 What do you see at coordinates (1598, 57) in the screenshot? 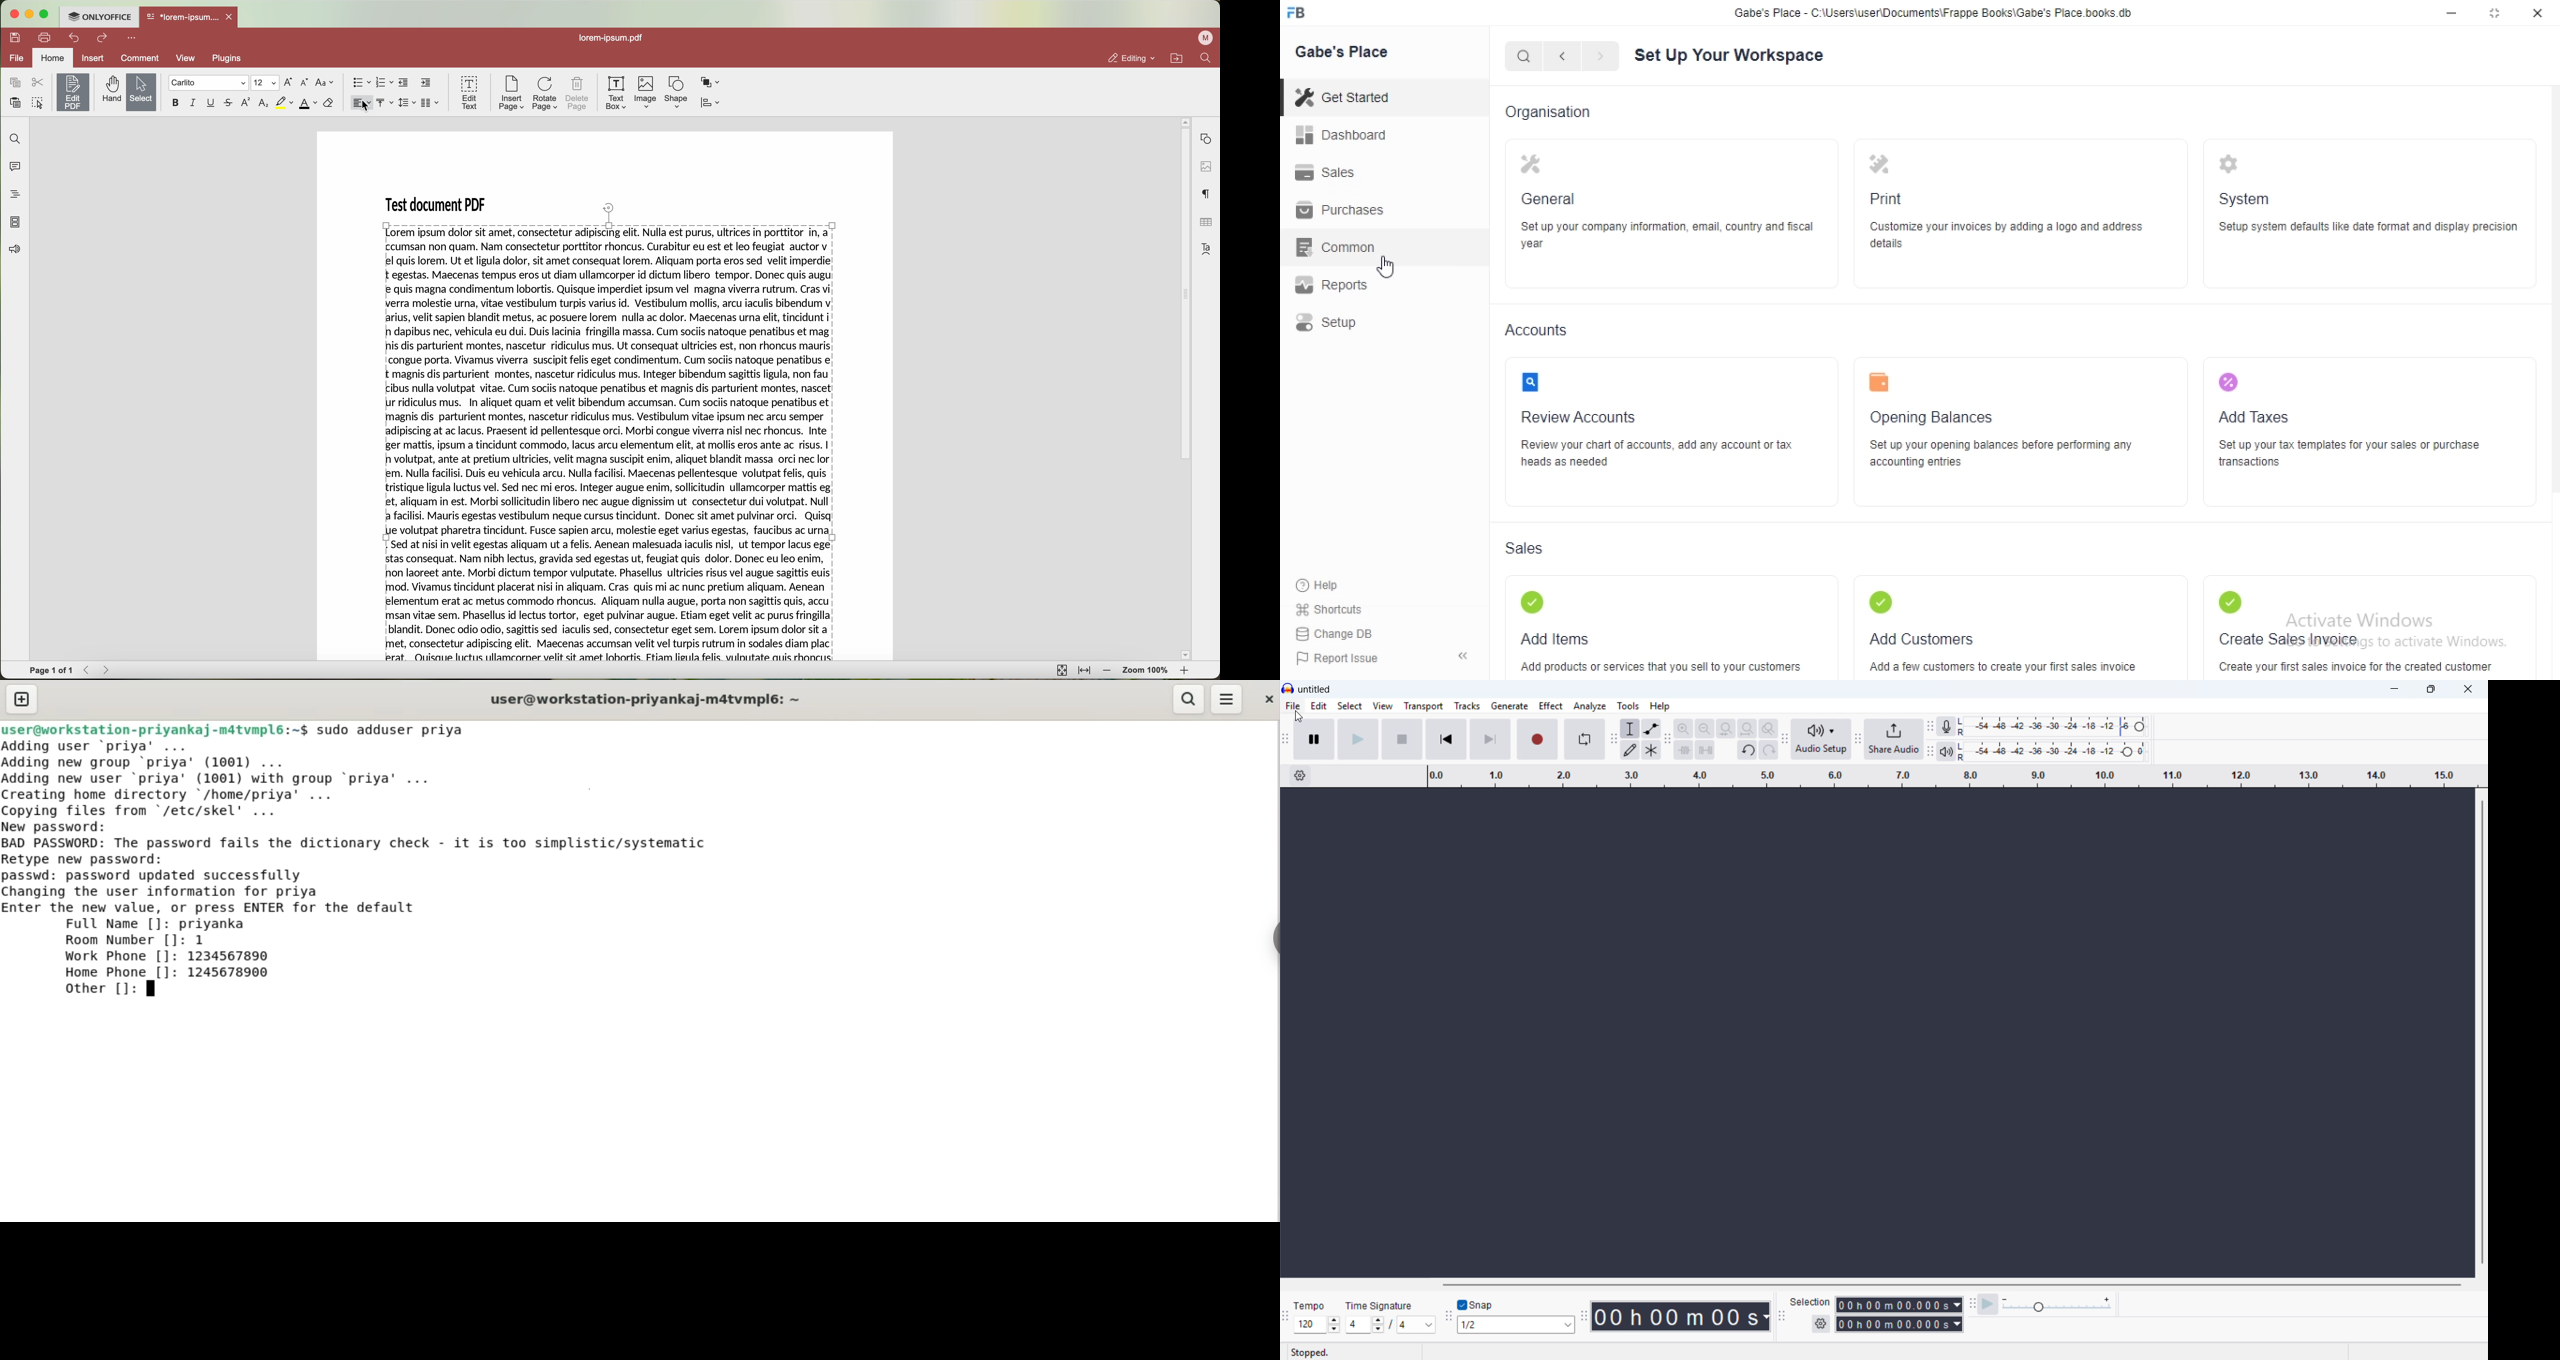
I see `next` at bounding box center [1598, 57].